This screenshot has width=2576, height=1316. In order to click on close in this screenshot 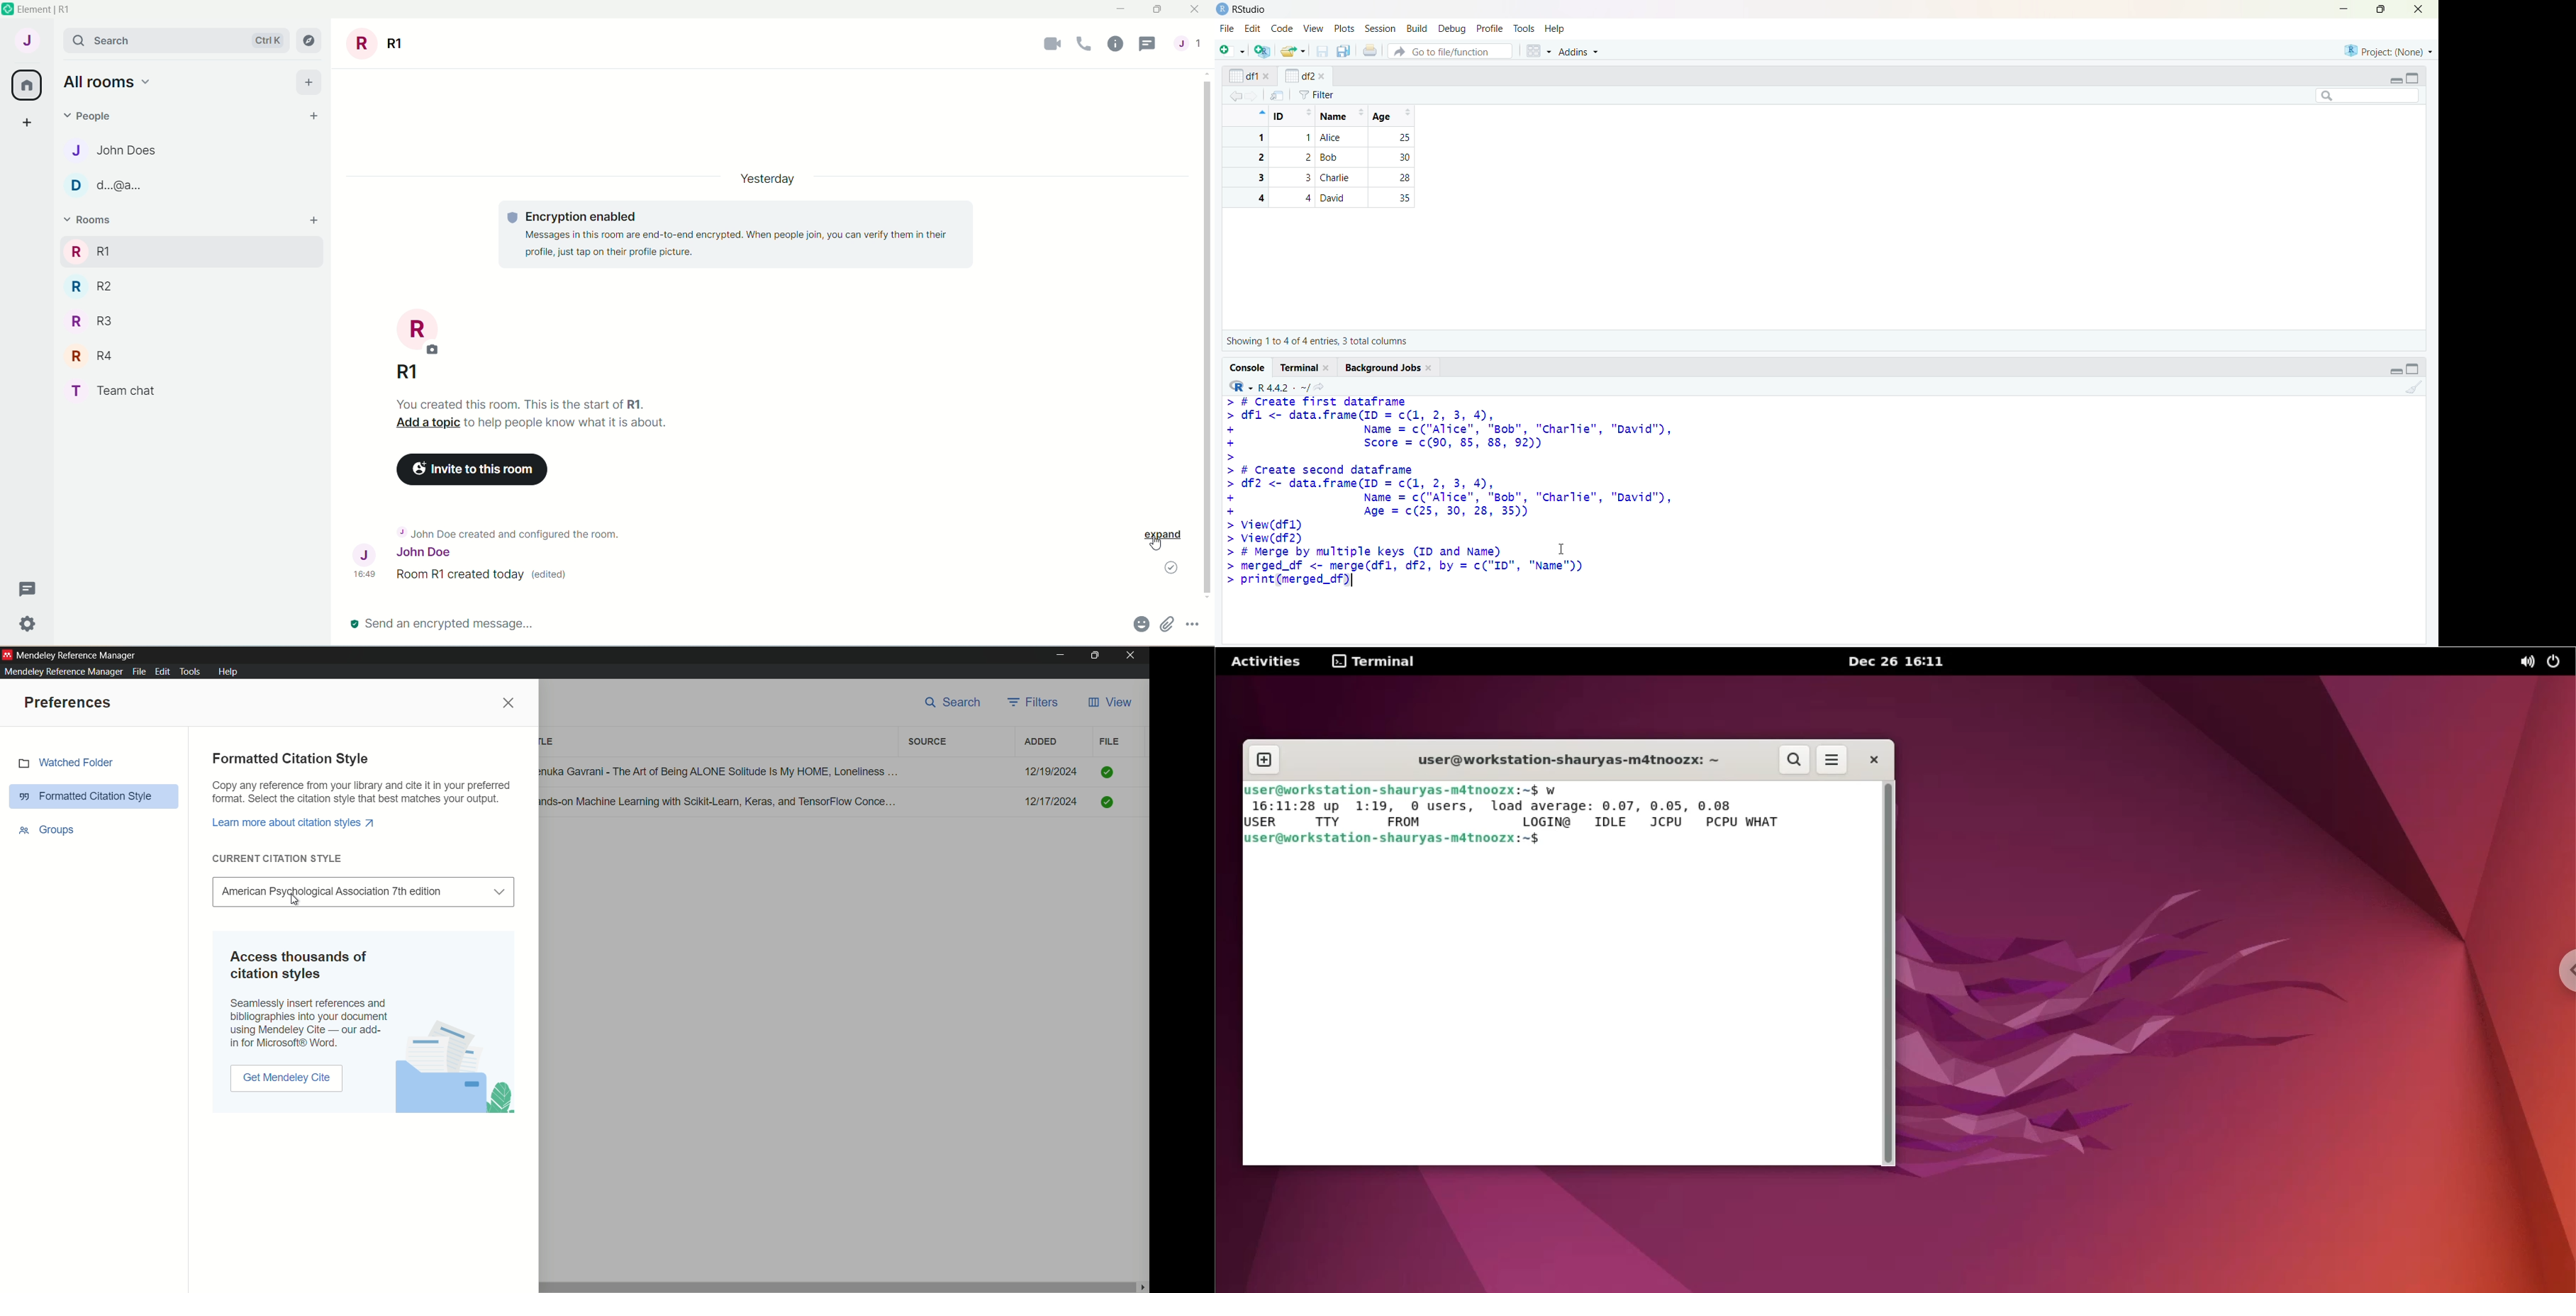, I will do `click(1322, 77)`.